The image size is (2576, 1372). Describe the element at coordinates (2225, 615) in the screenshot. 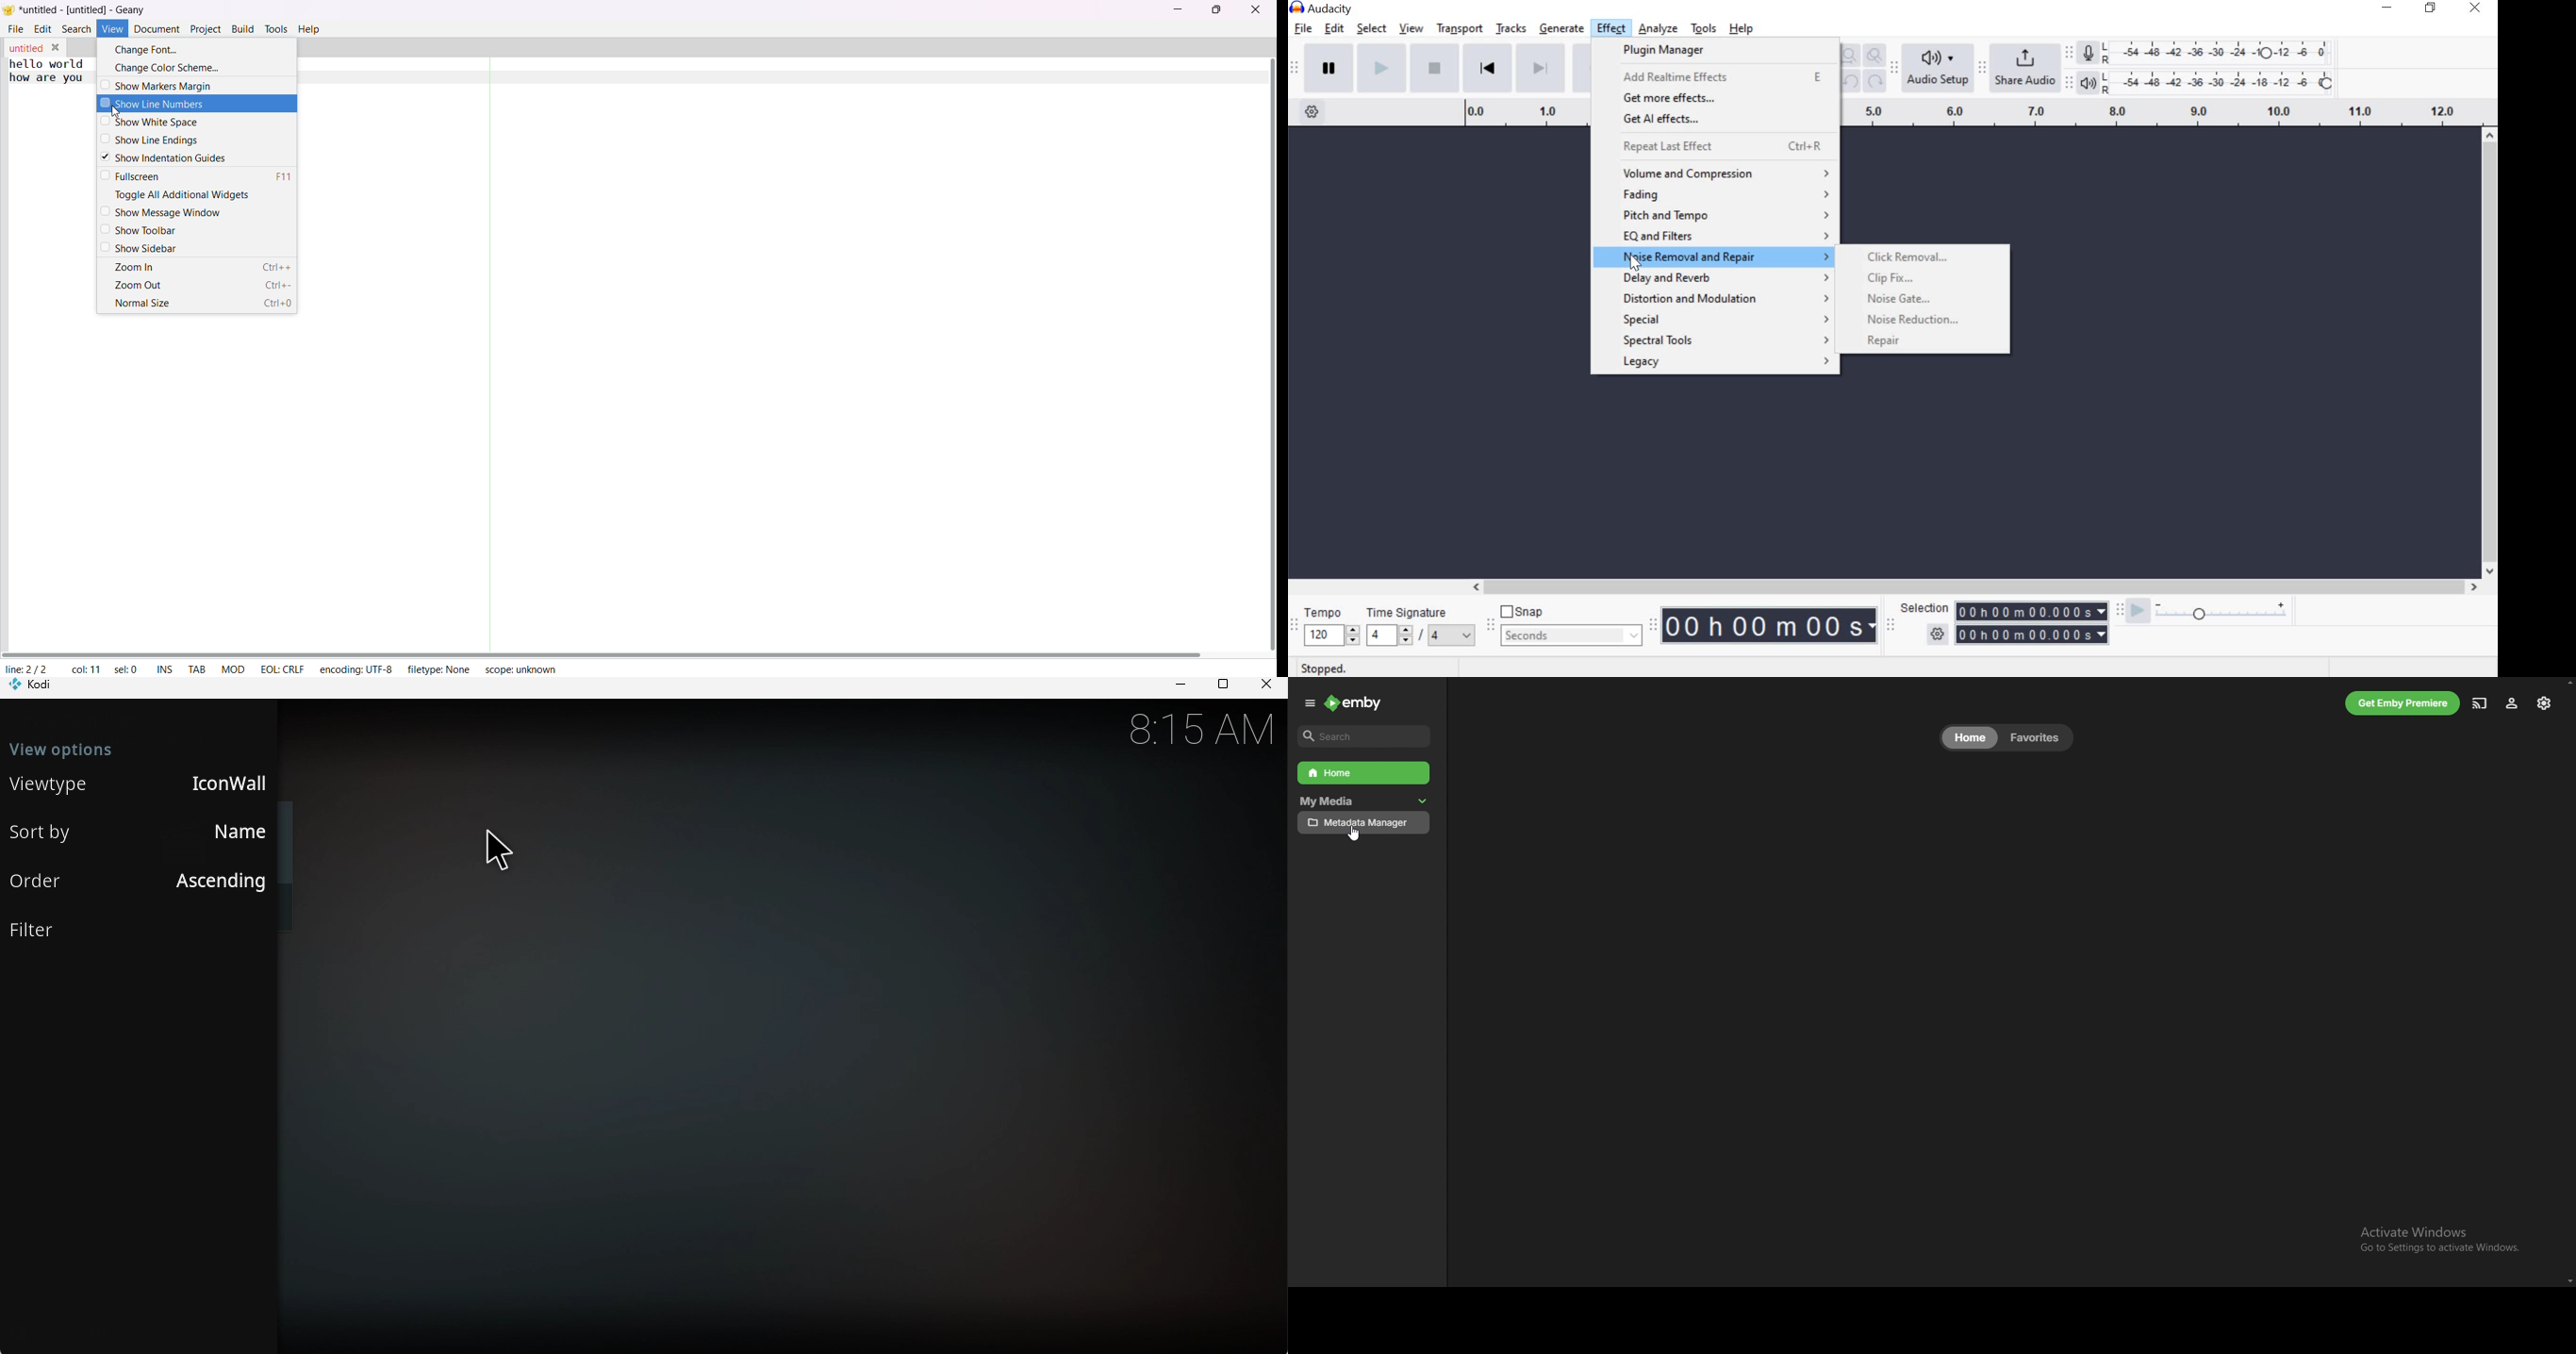

I see `plat at speed` at that location.